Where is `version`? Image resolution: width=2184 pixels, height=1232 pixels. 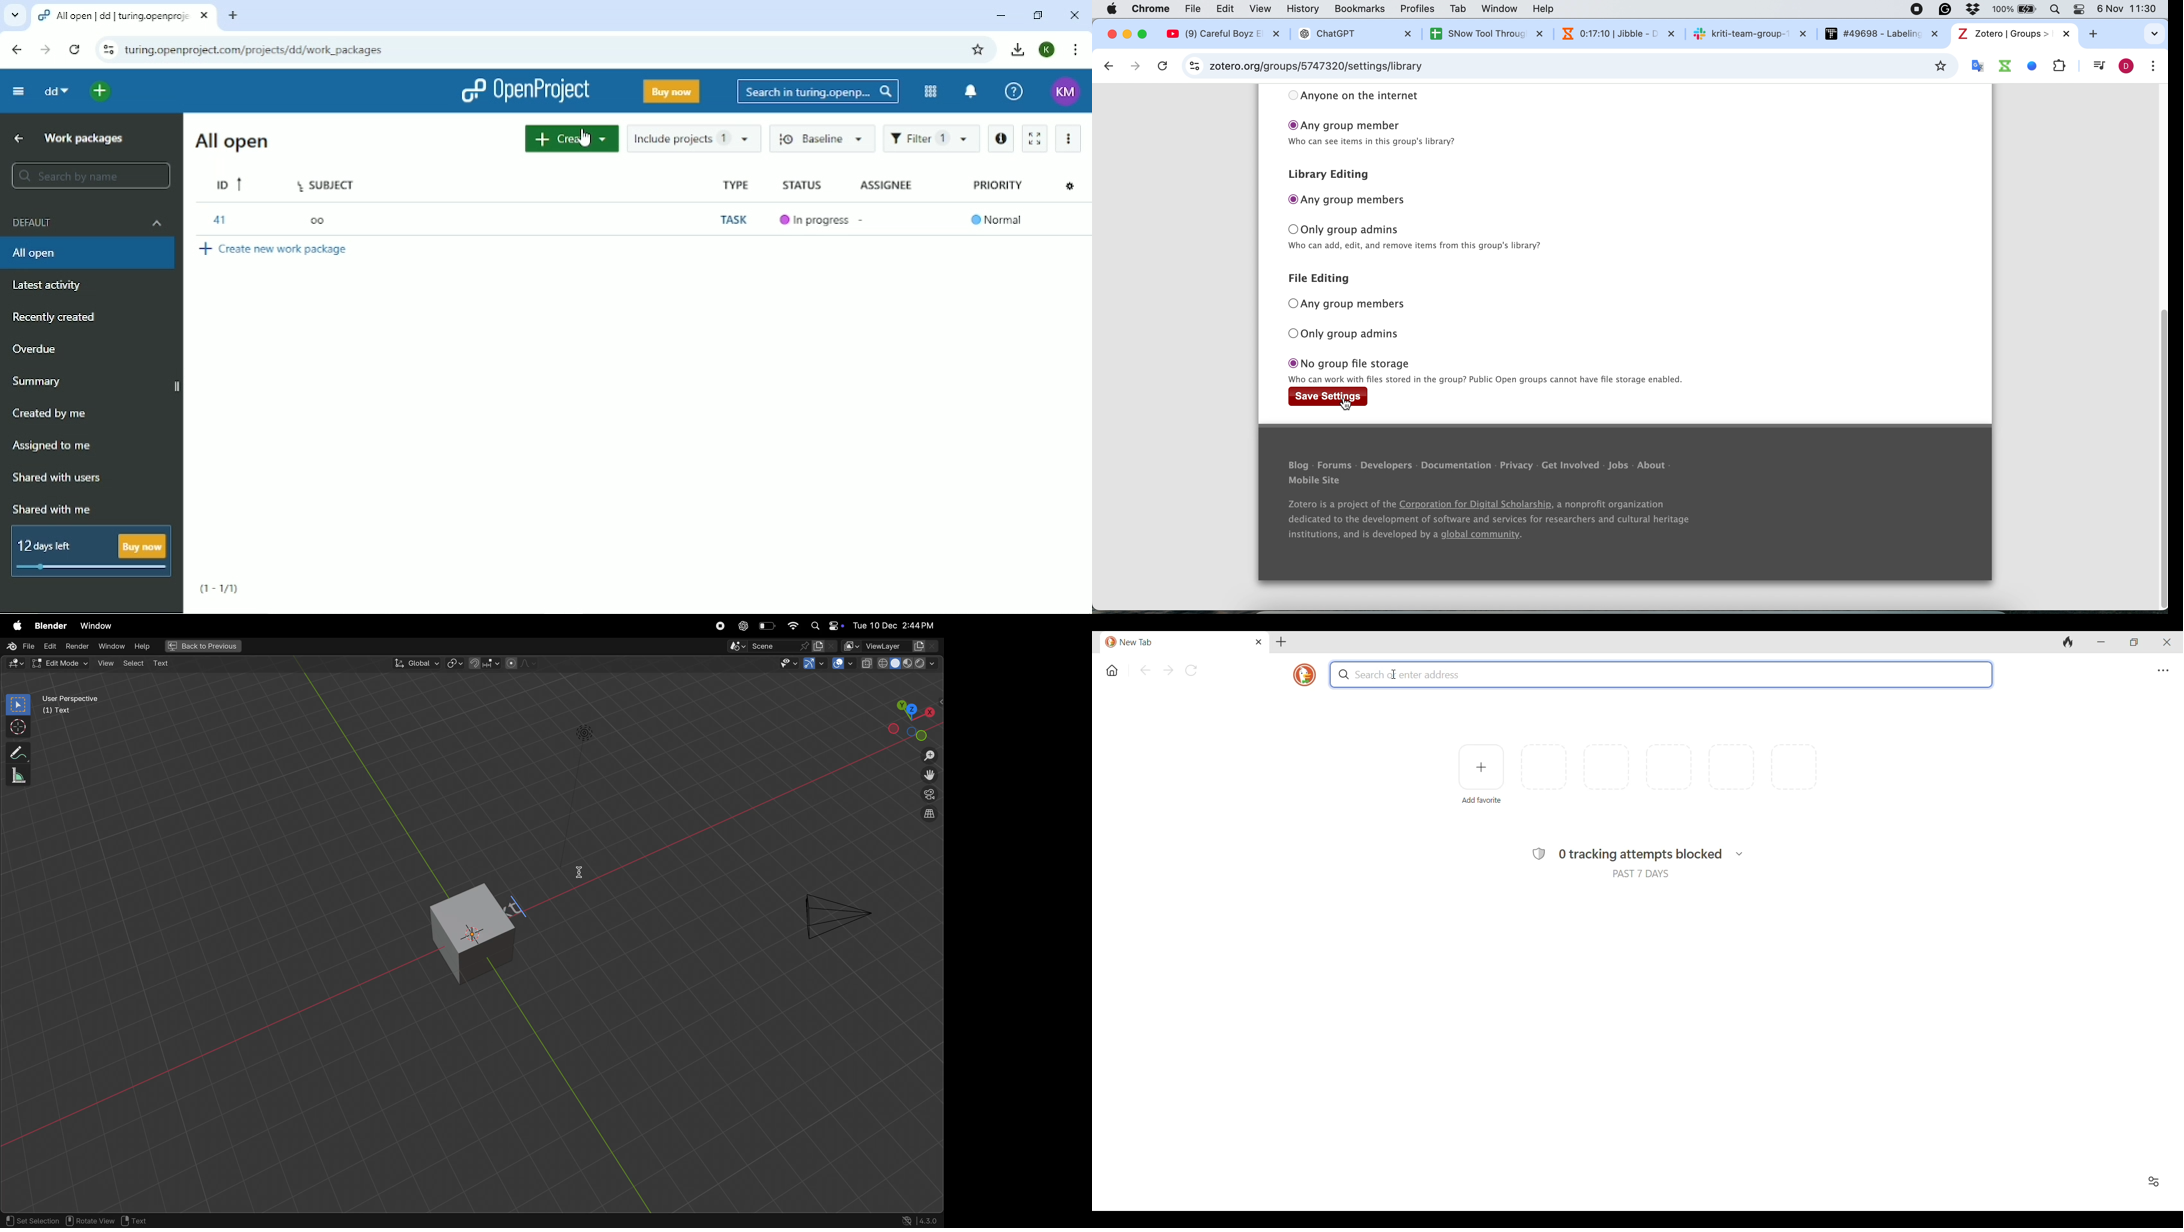 version is located at coordinates (920, 1220).